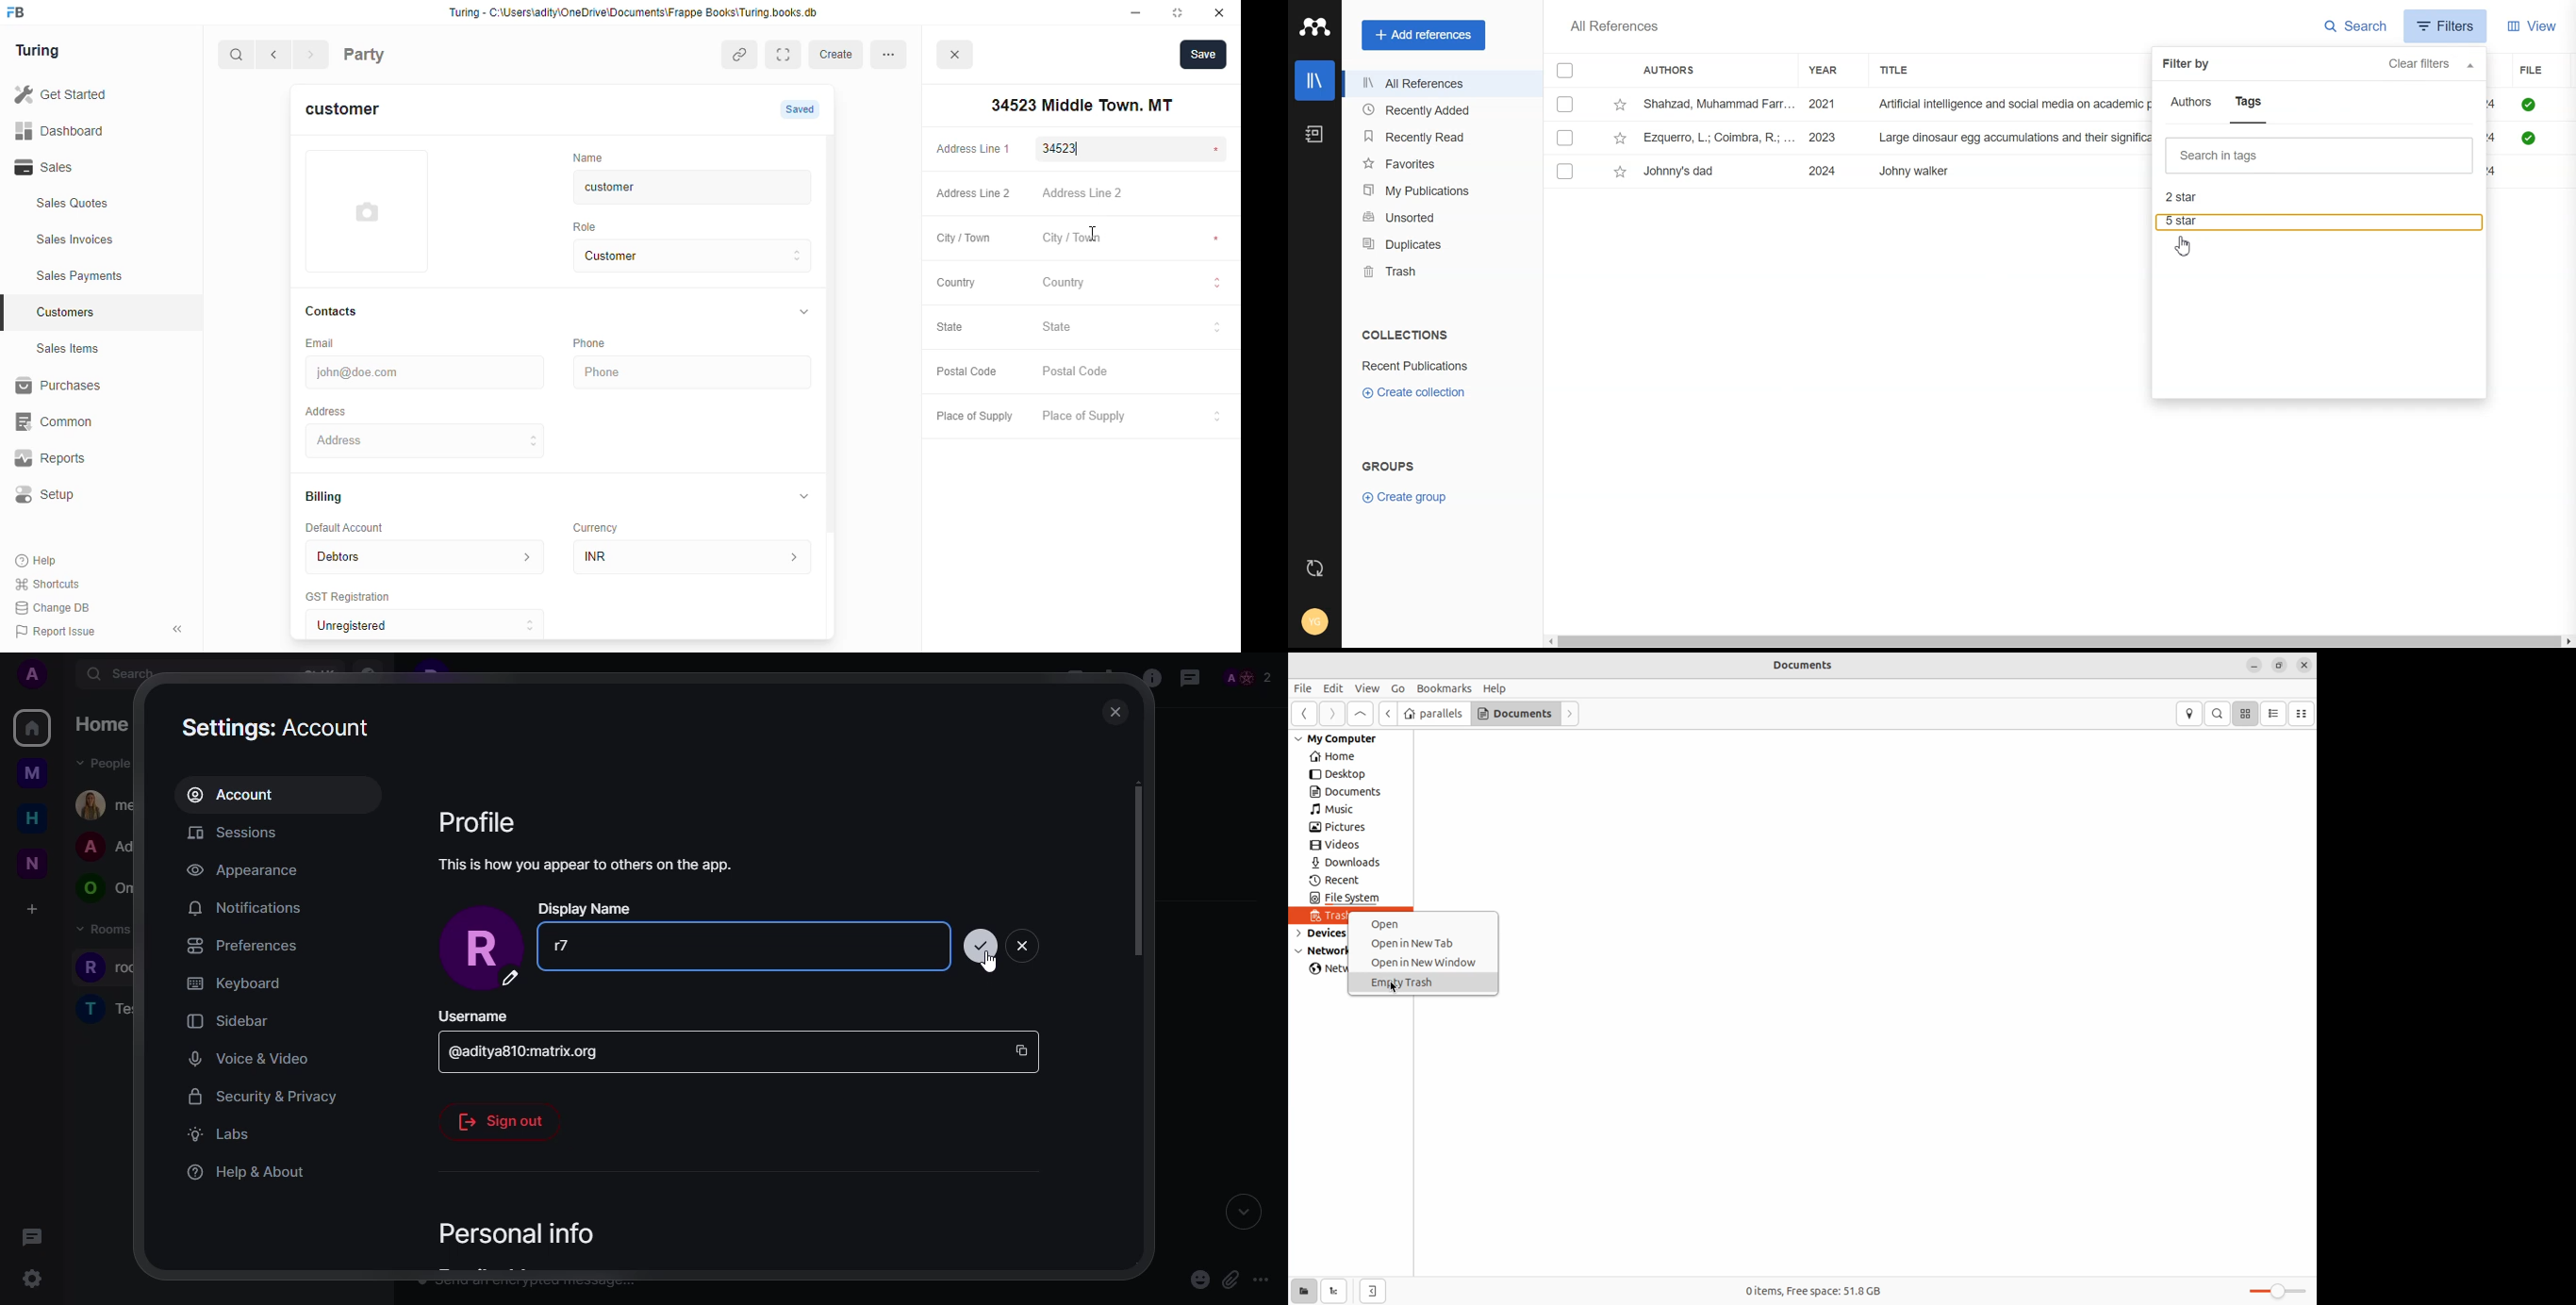 This screenshot has height=1316, width=2576. What do you see at coordinates (839, 55) in the screenshot?
I see `create` at bounding box center [839, 55].